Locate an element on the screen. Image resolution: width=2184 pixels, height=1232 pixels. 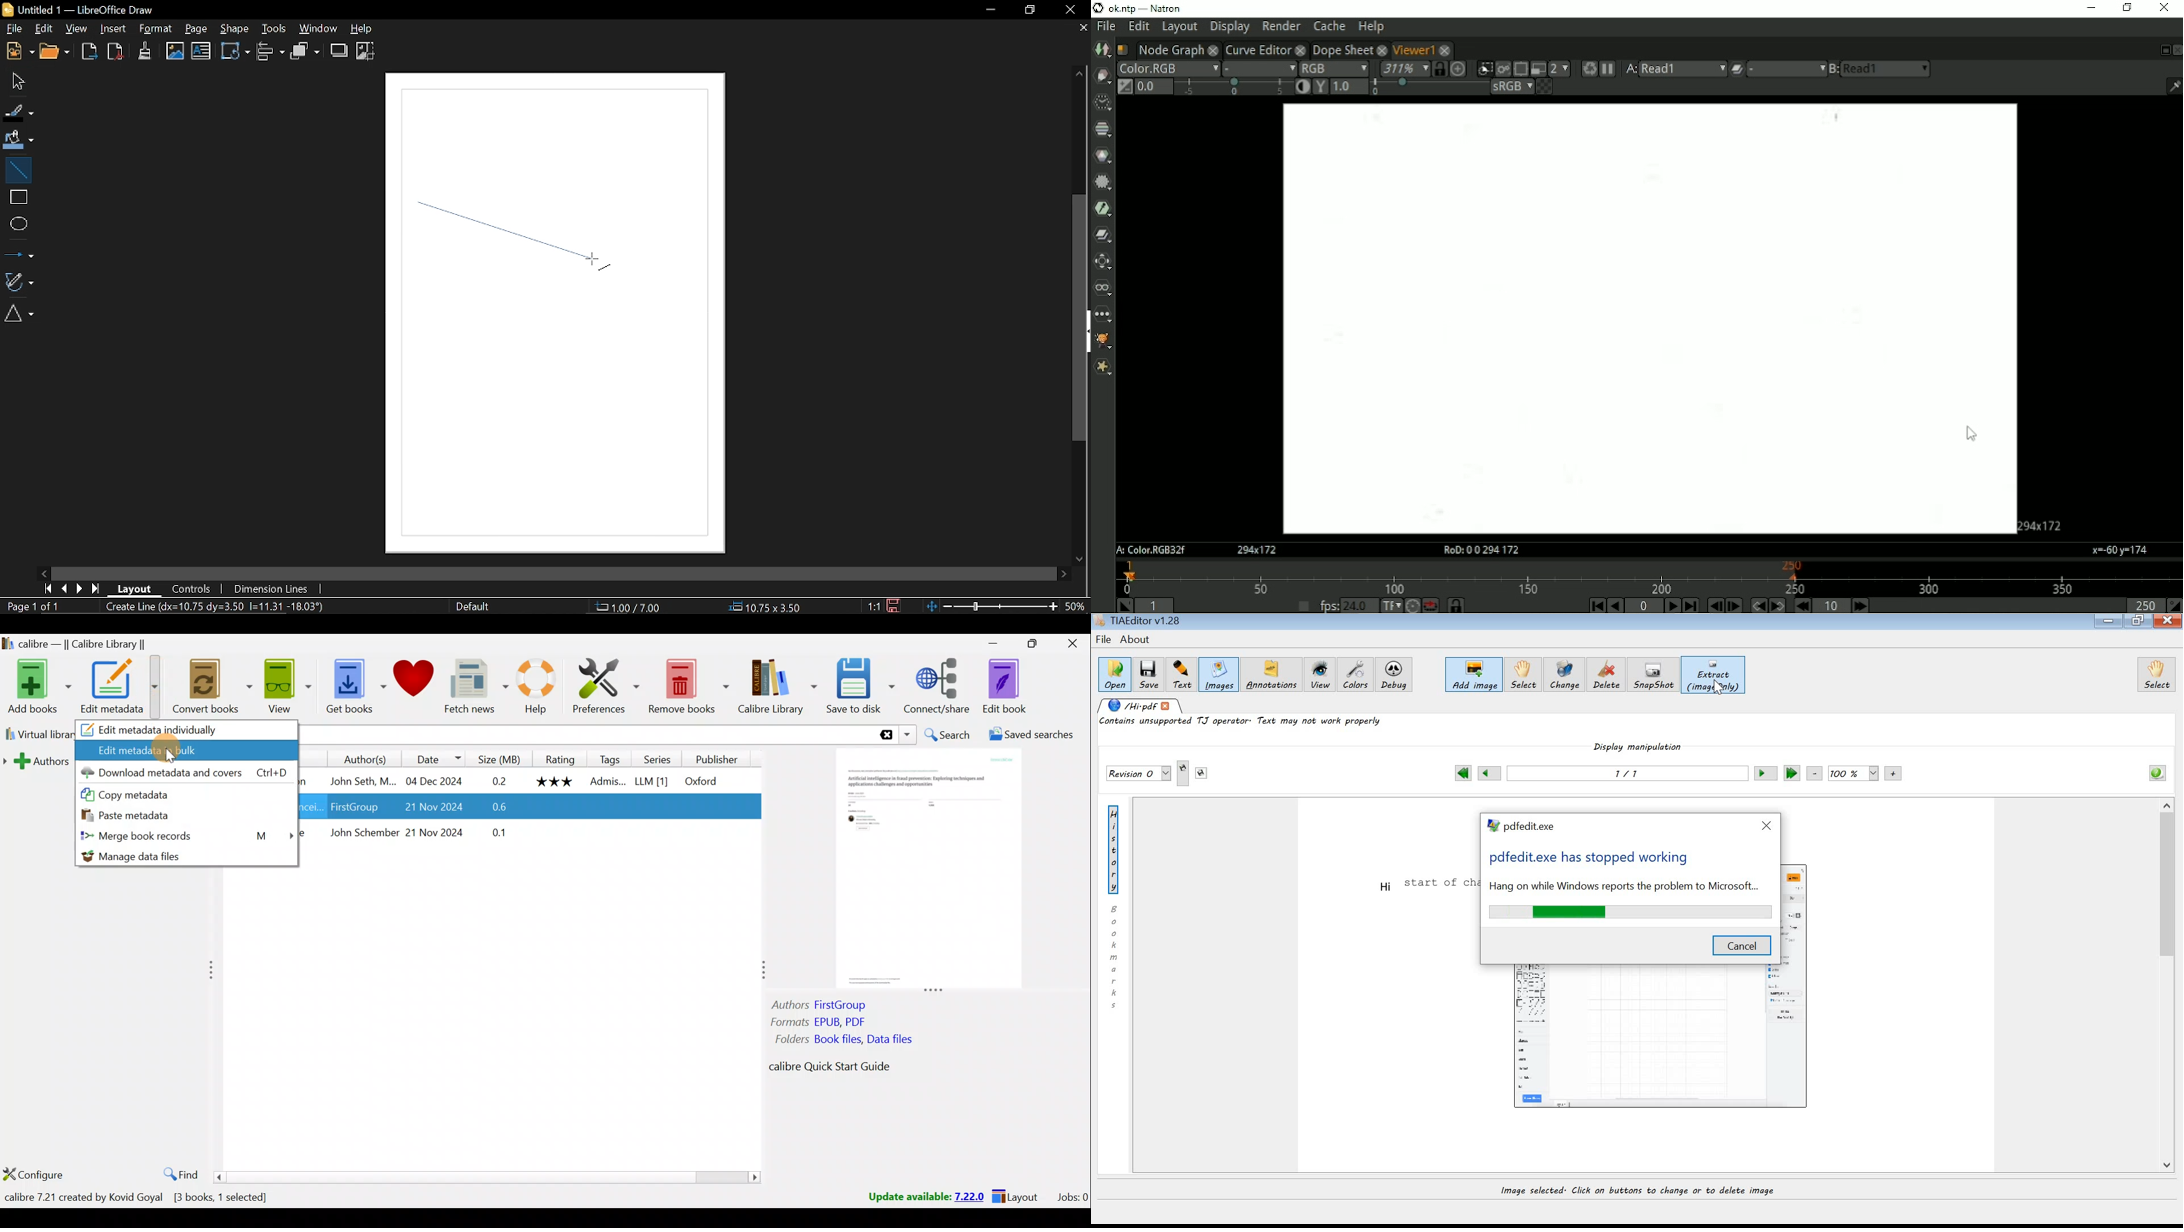
Jobs is located at coordinates (1072, 1197).